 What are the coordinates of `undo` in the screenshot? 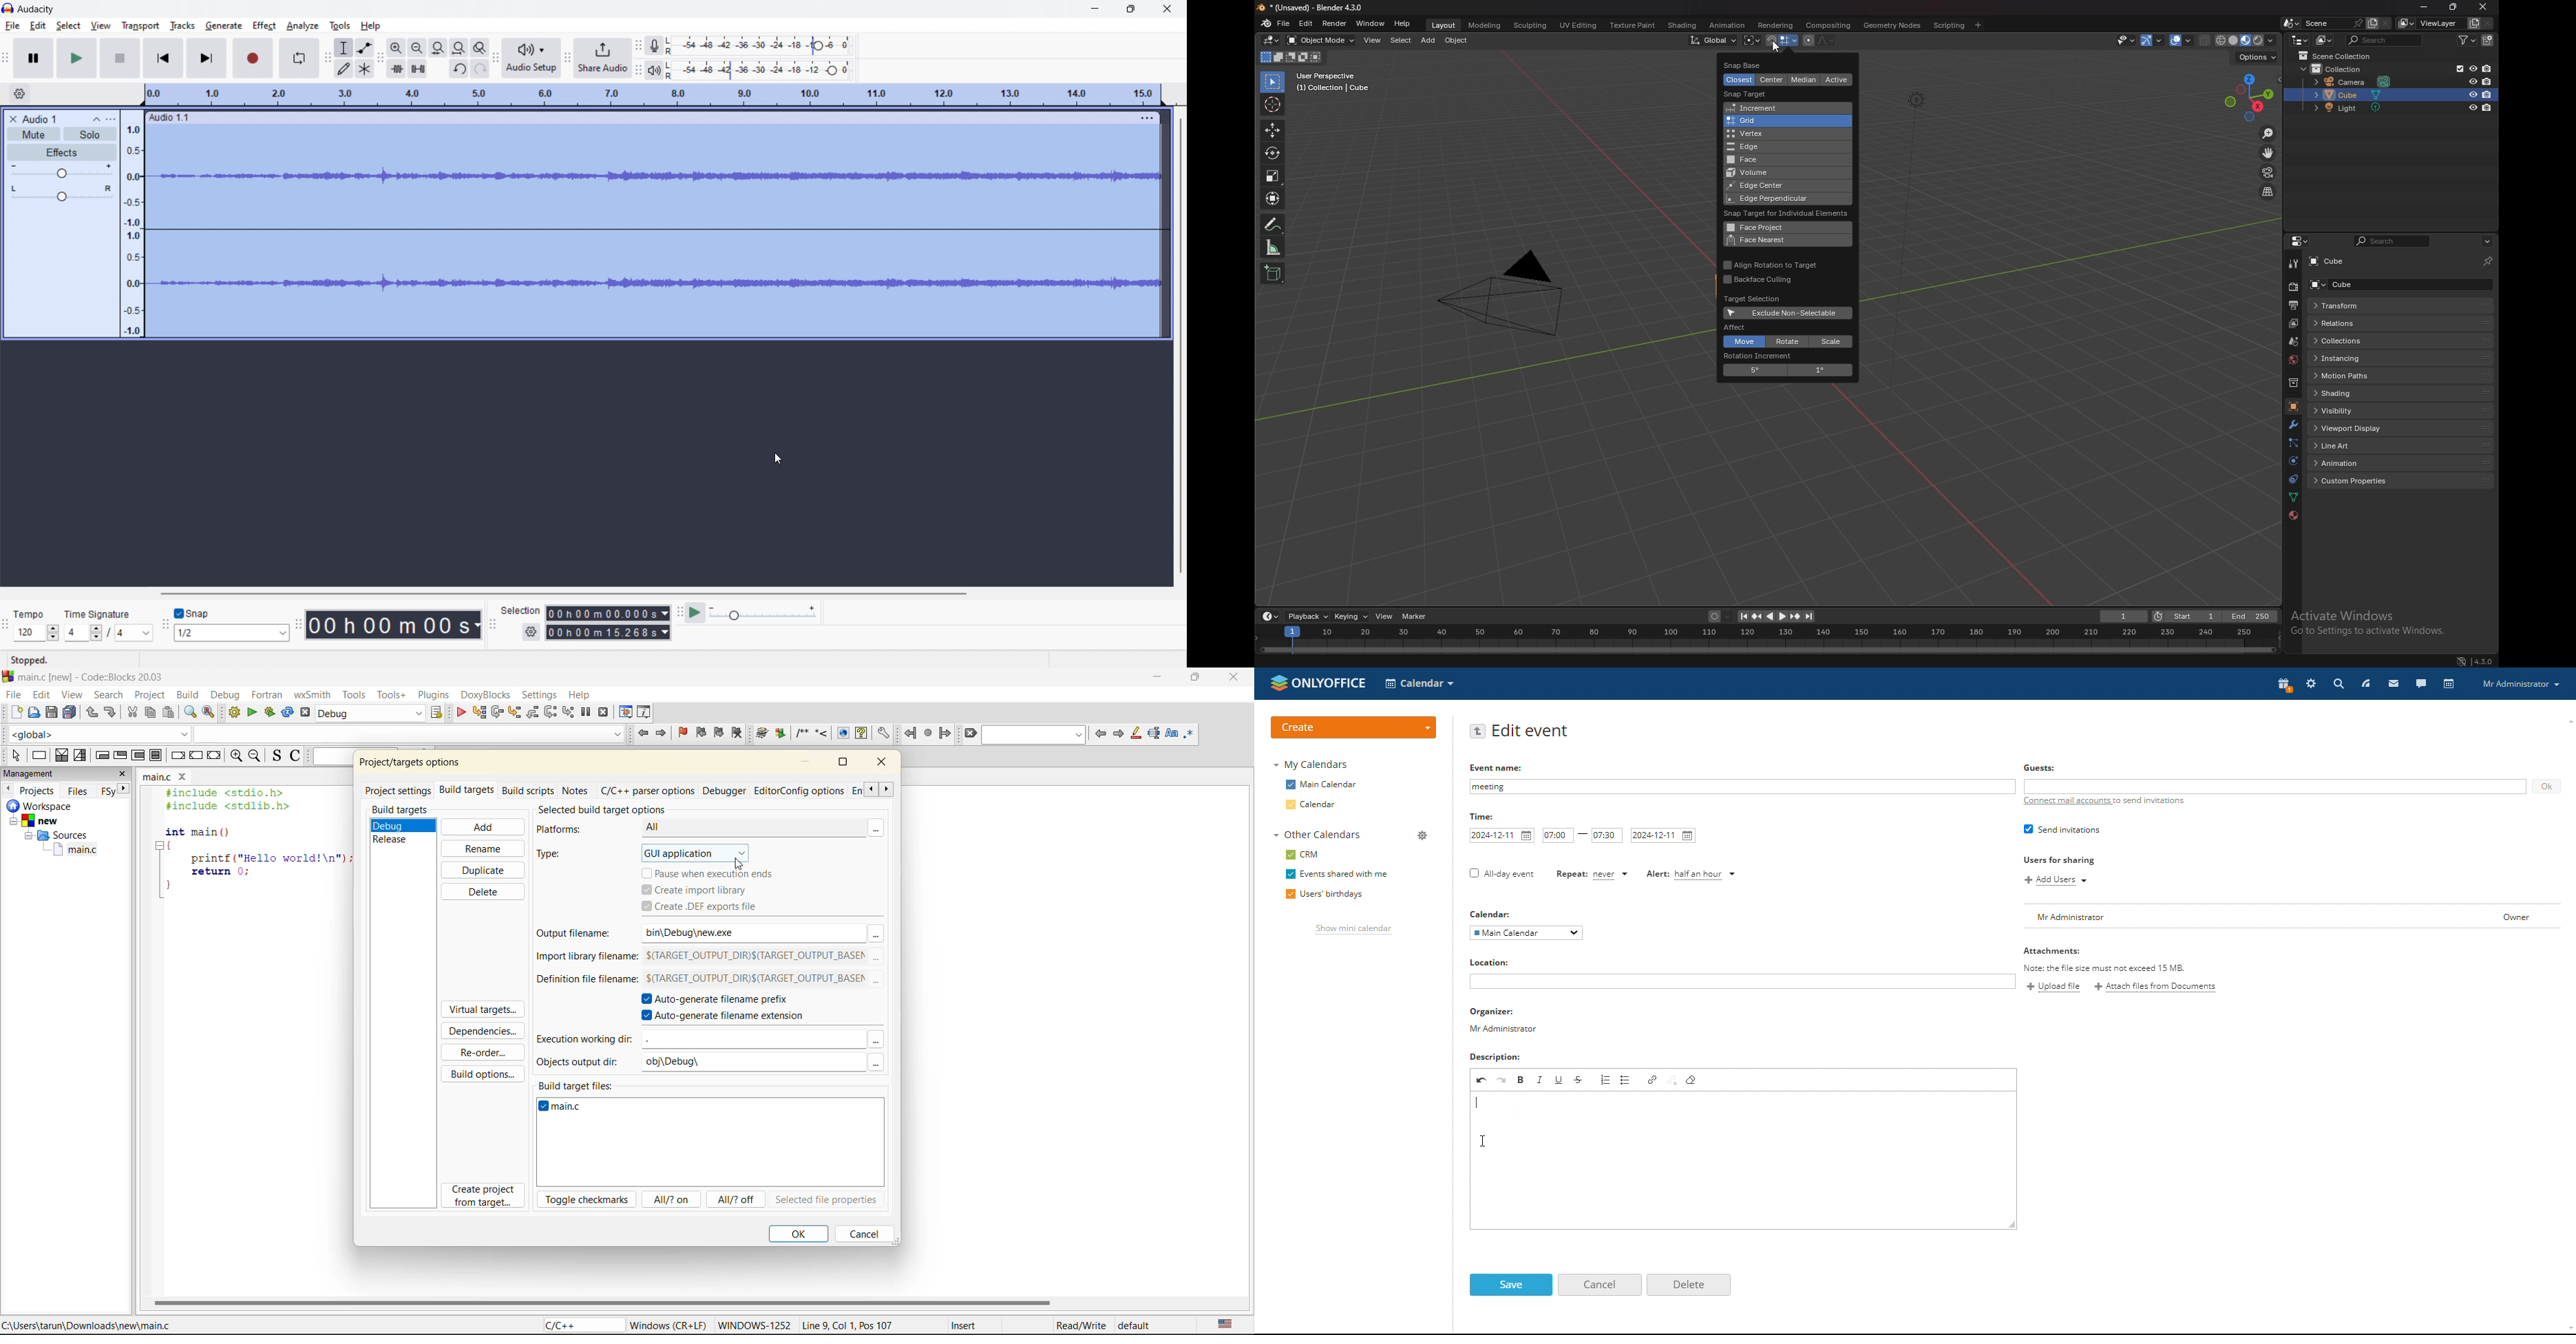 It's located at (90, 713).